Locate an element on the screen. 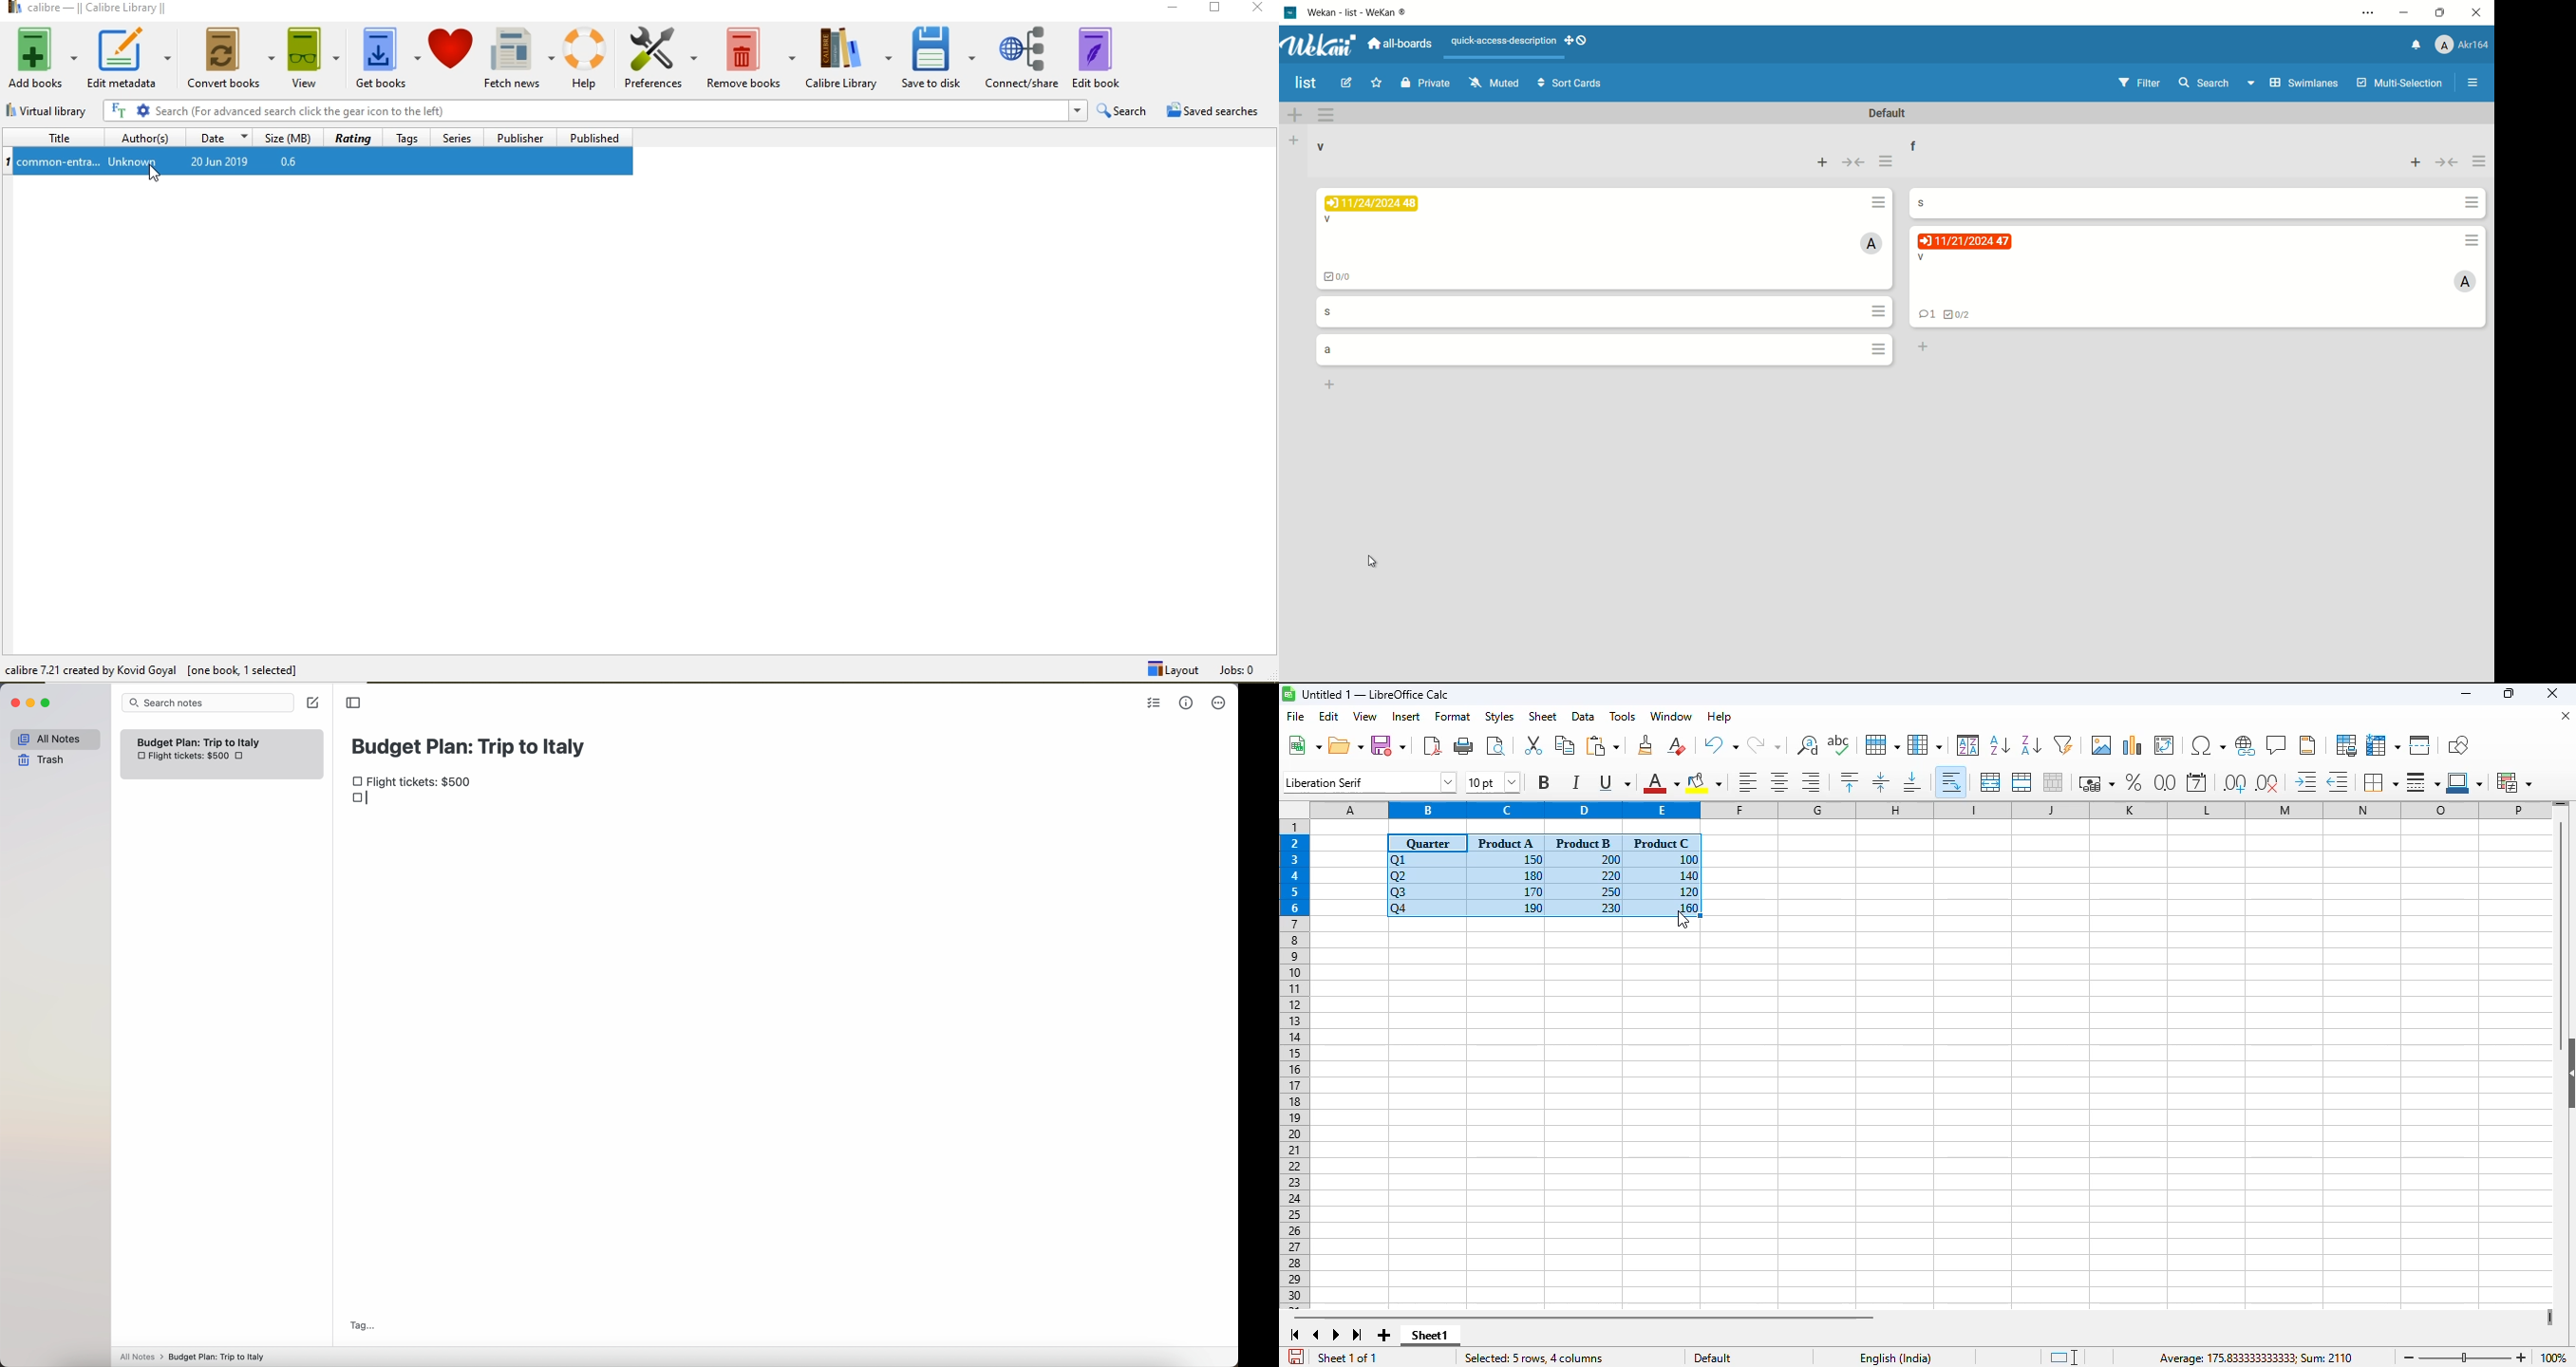 The height and width of the screenshot is (1372, 2576). maximize is located at coordinates (2510, 694).